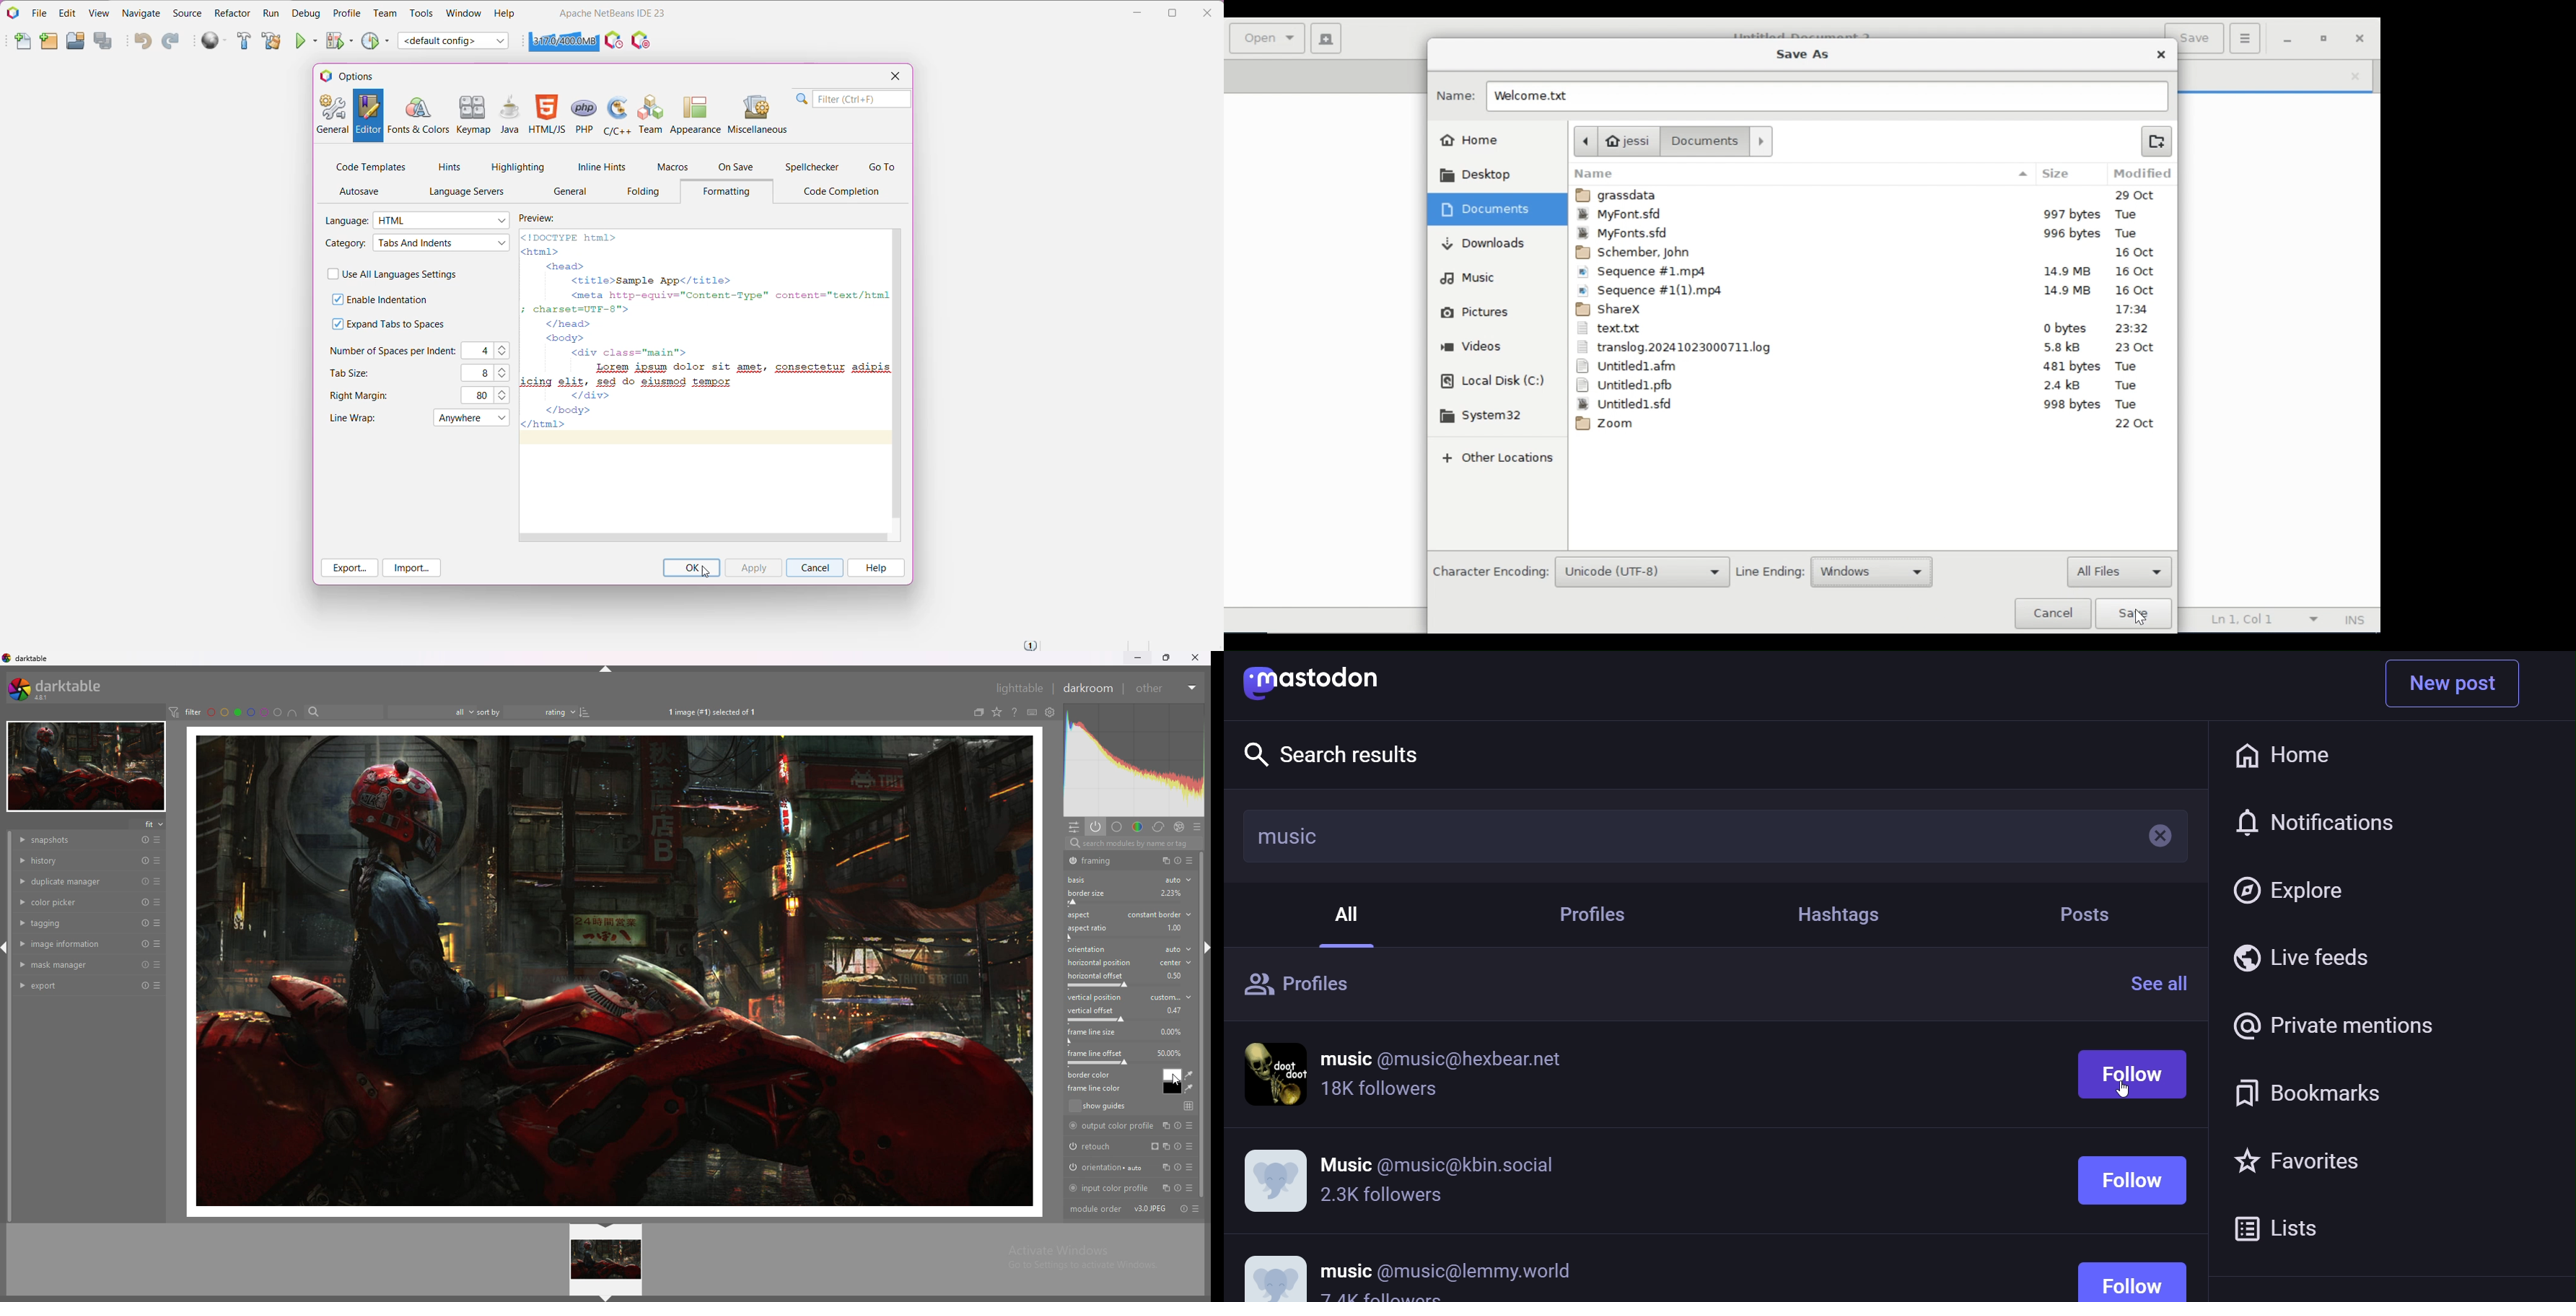 The width and height of the screenshot is (2576, 1316). What do you see at coordinates (1169, 1053) in the screenshot?
I see `percentage` at bounding box center [1169, 1053].